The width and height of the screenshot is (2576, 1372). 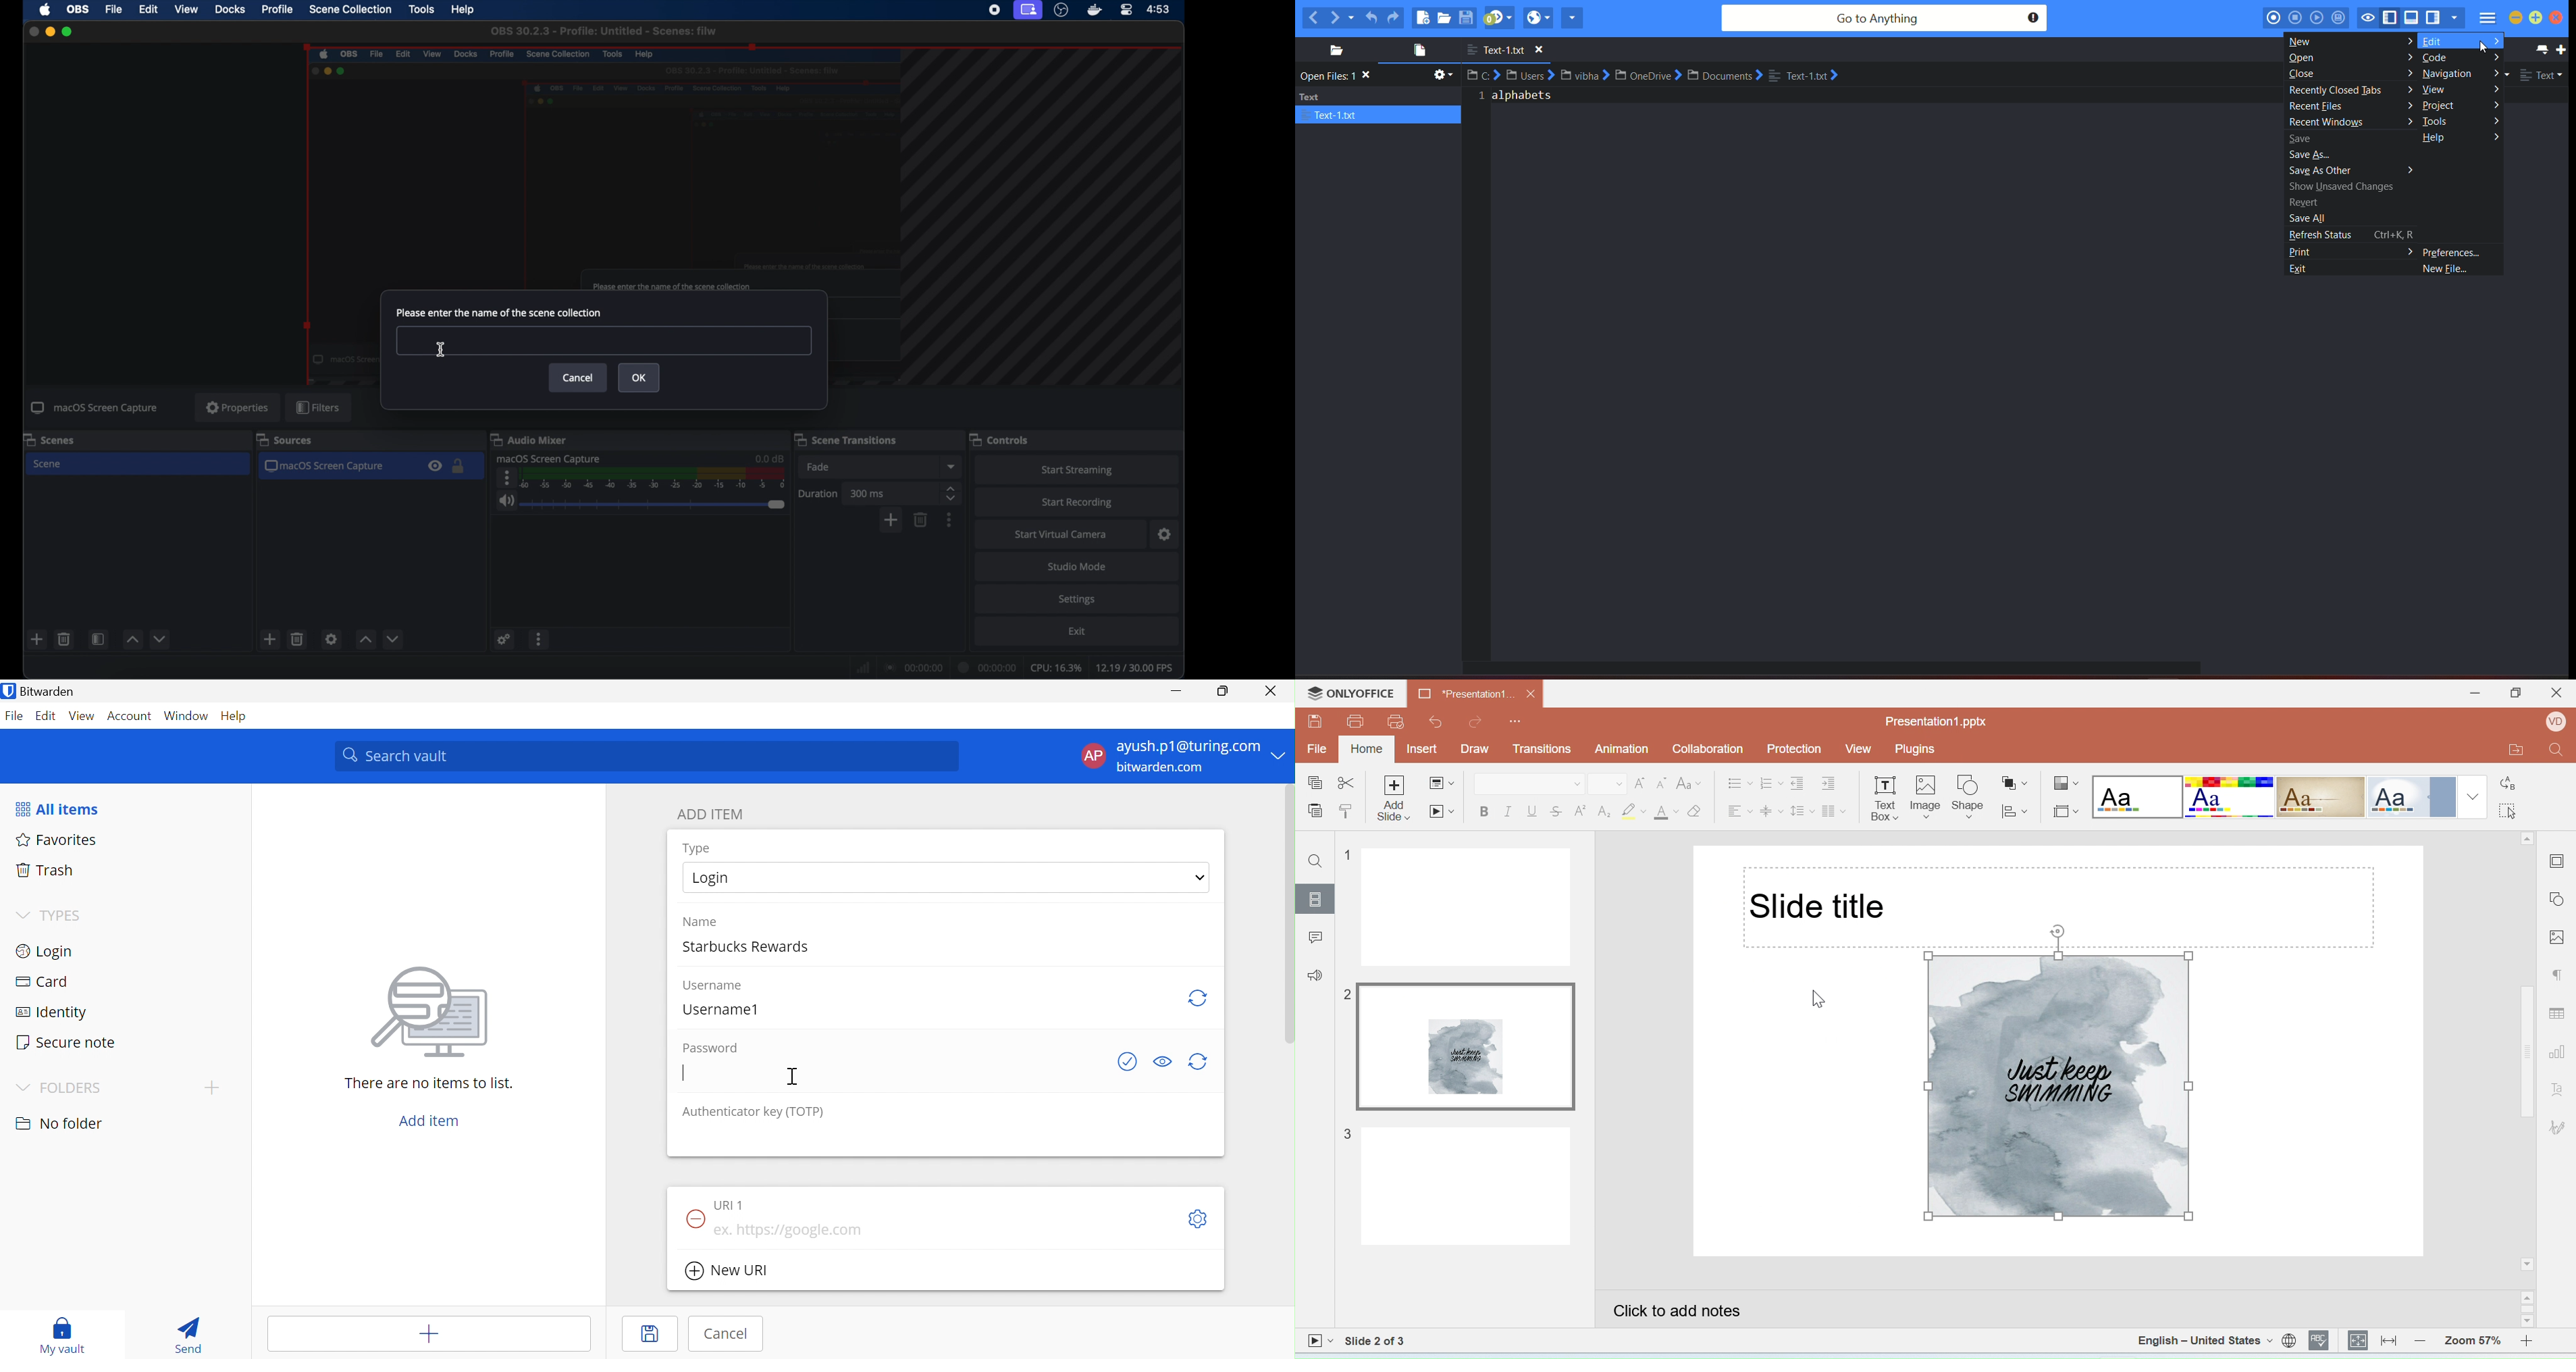 I want to click on studio  mode, so click(x=1076, y=566).